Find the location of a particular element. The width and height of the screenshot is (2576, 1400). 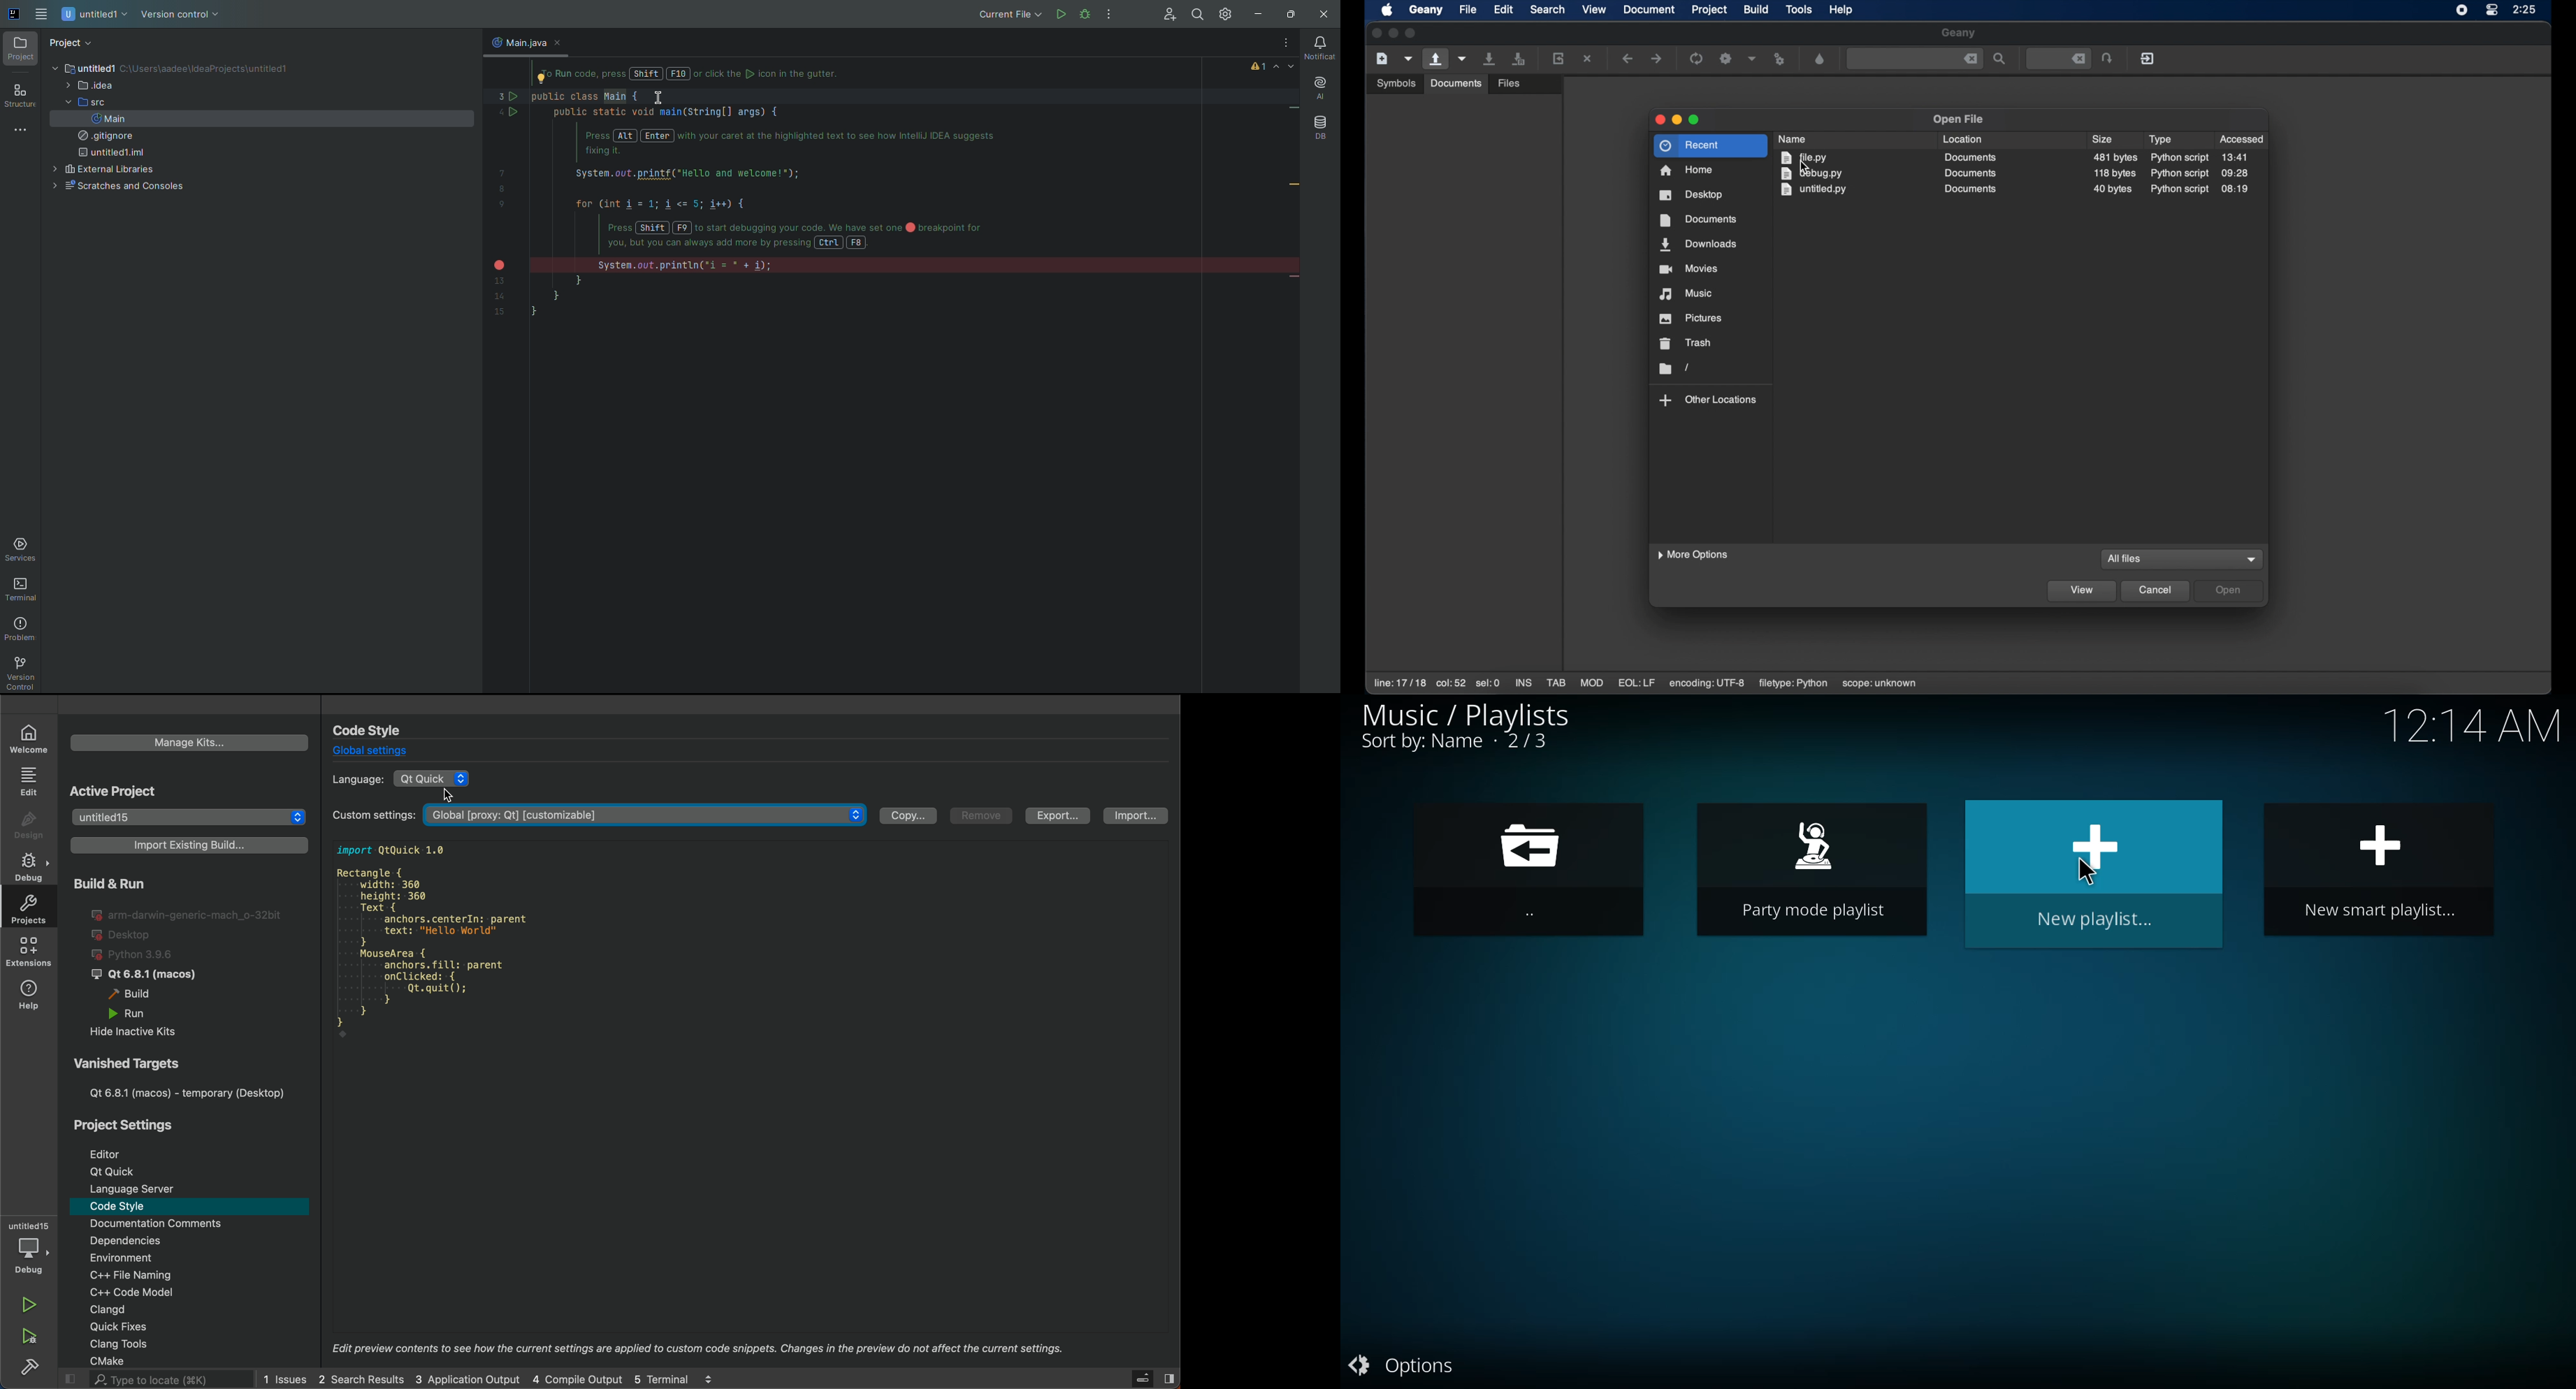

new smart playlist is located at coordinates (2382, 870).